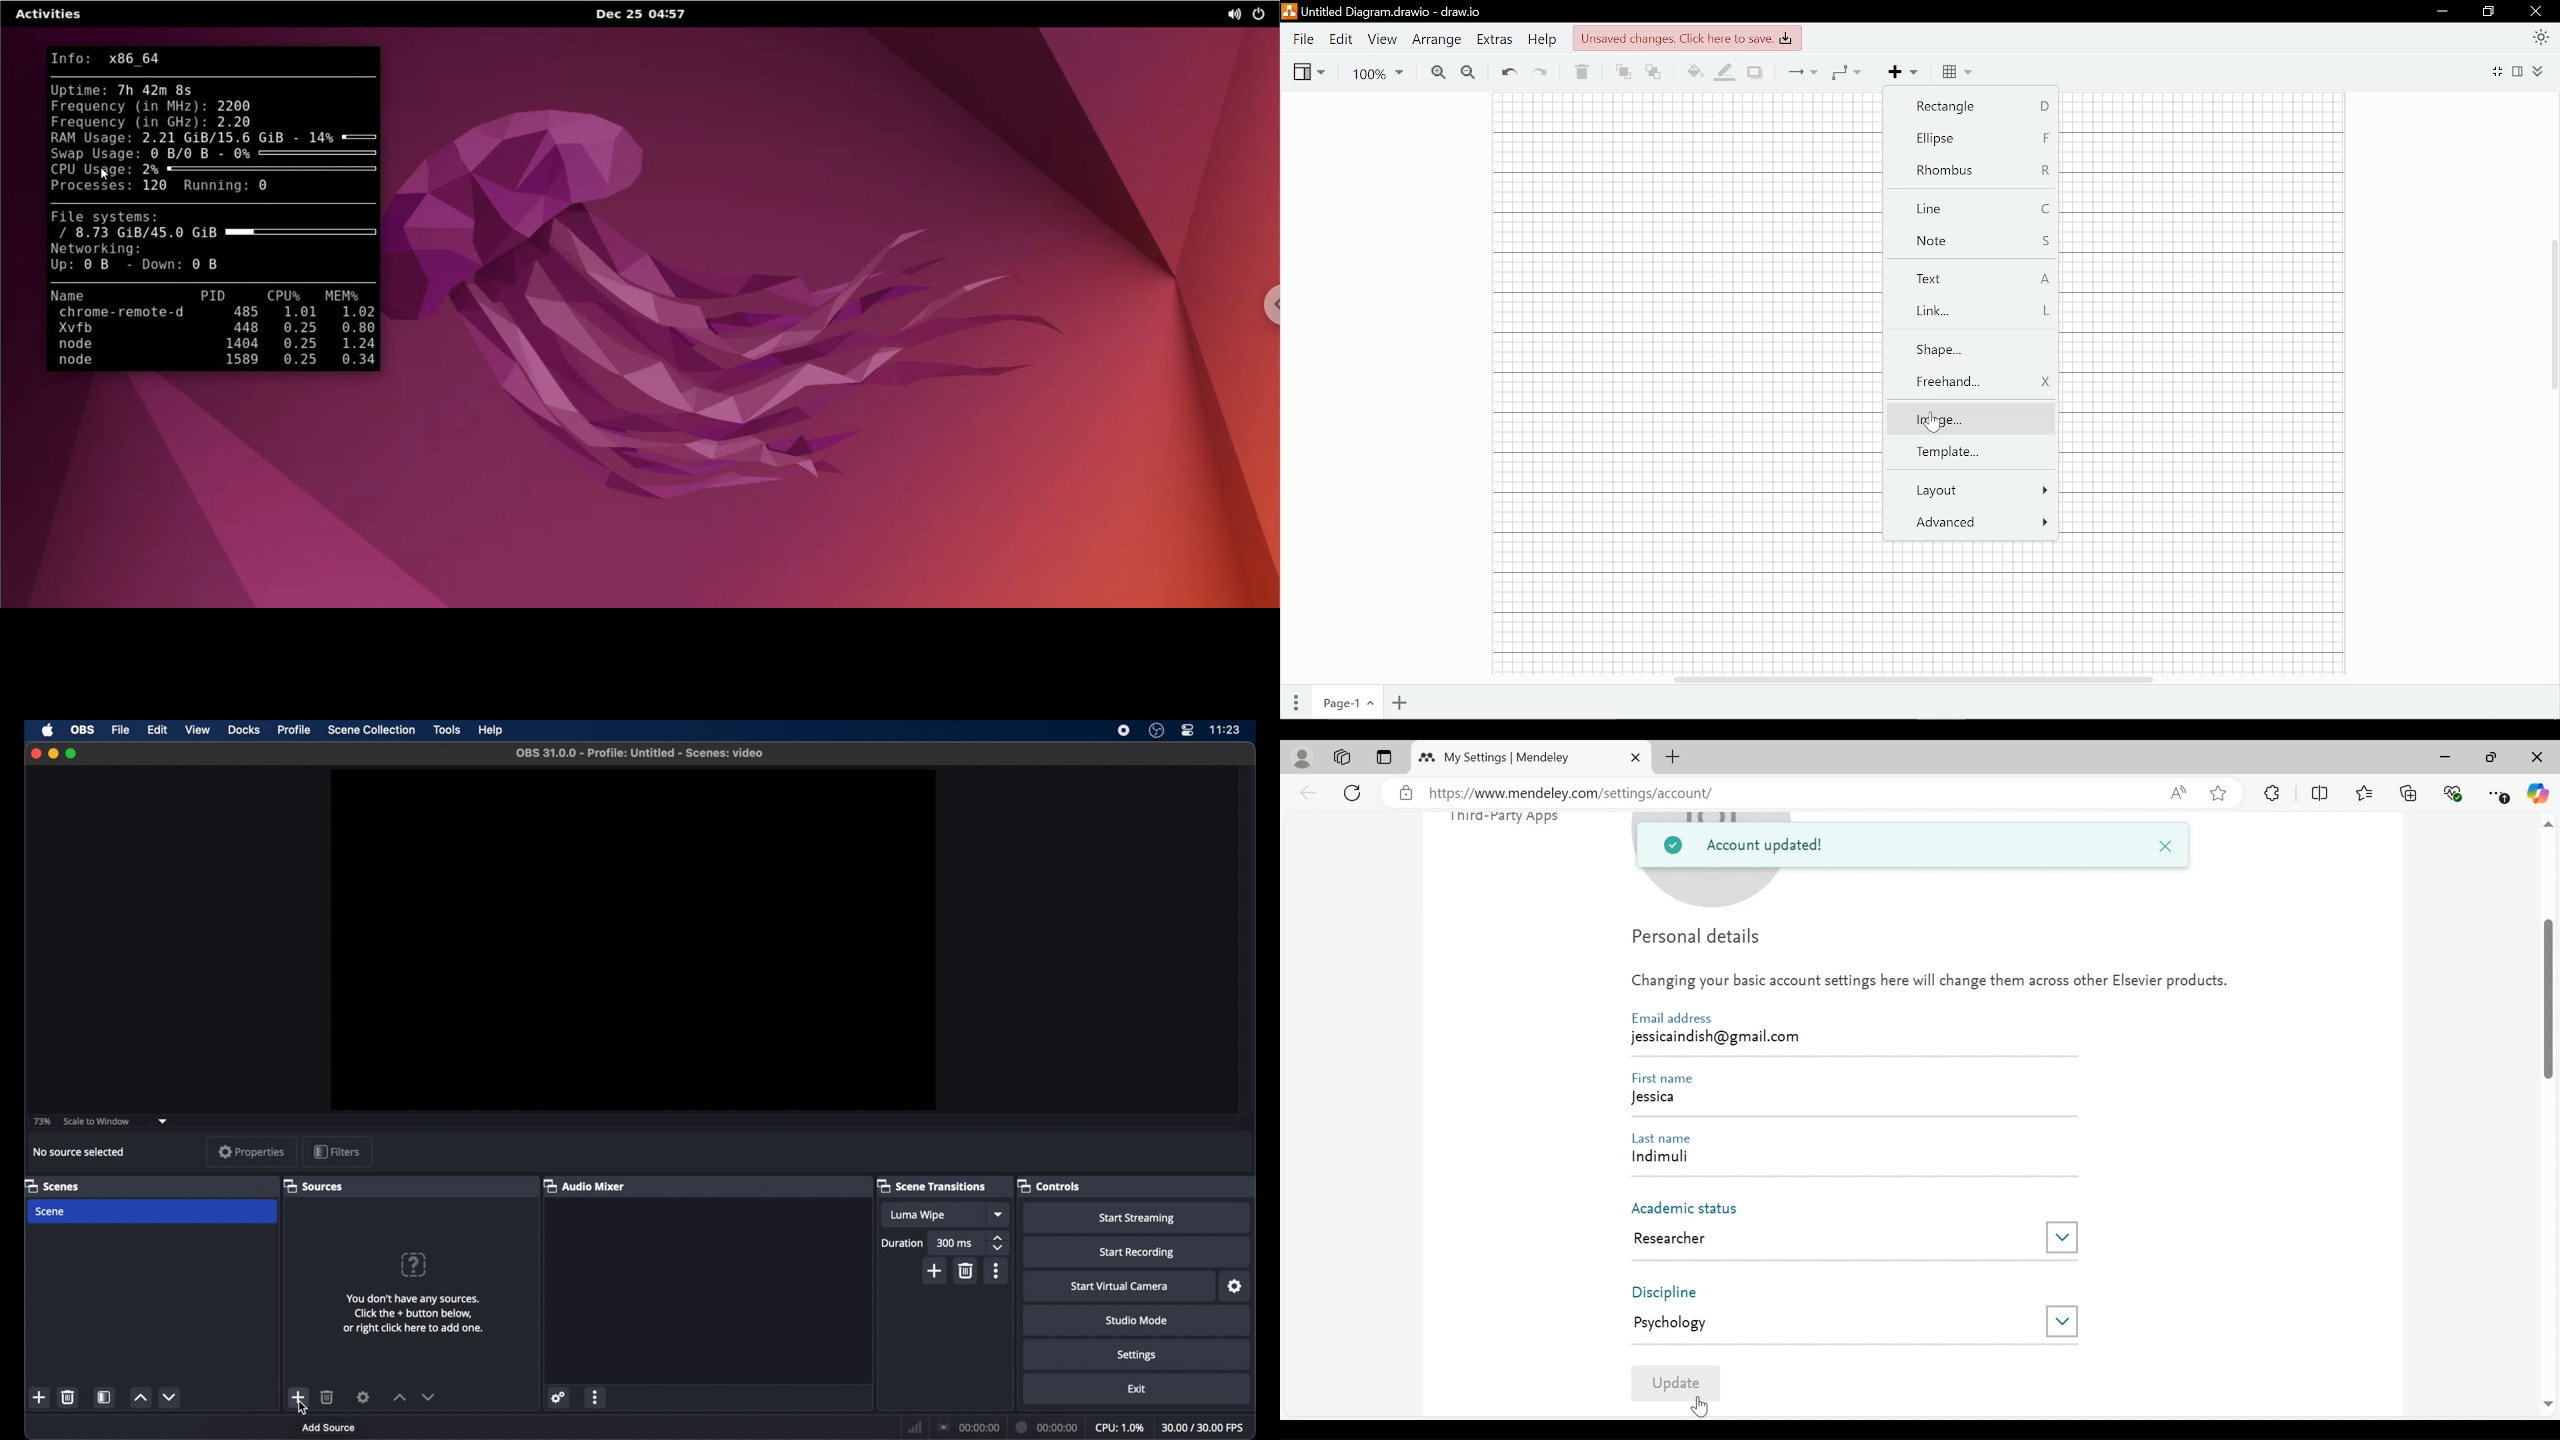 The width and height of the screenshot is (2576, 1456). I want to click on studio  mode, so click(1137, 1320).